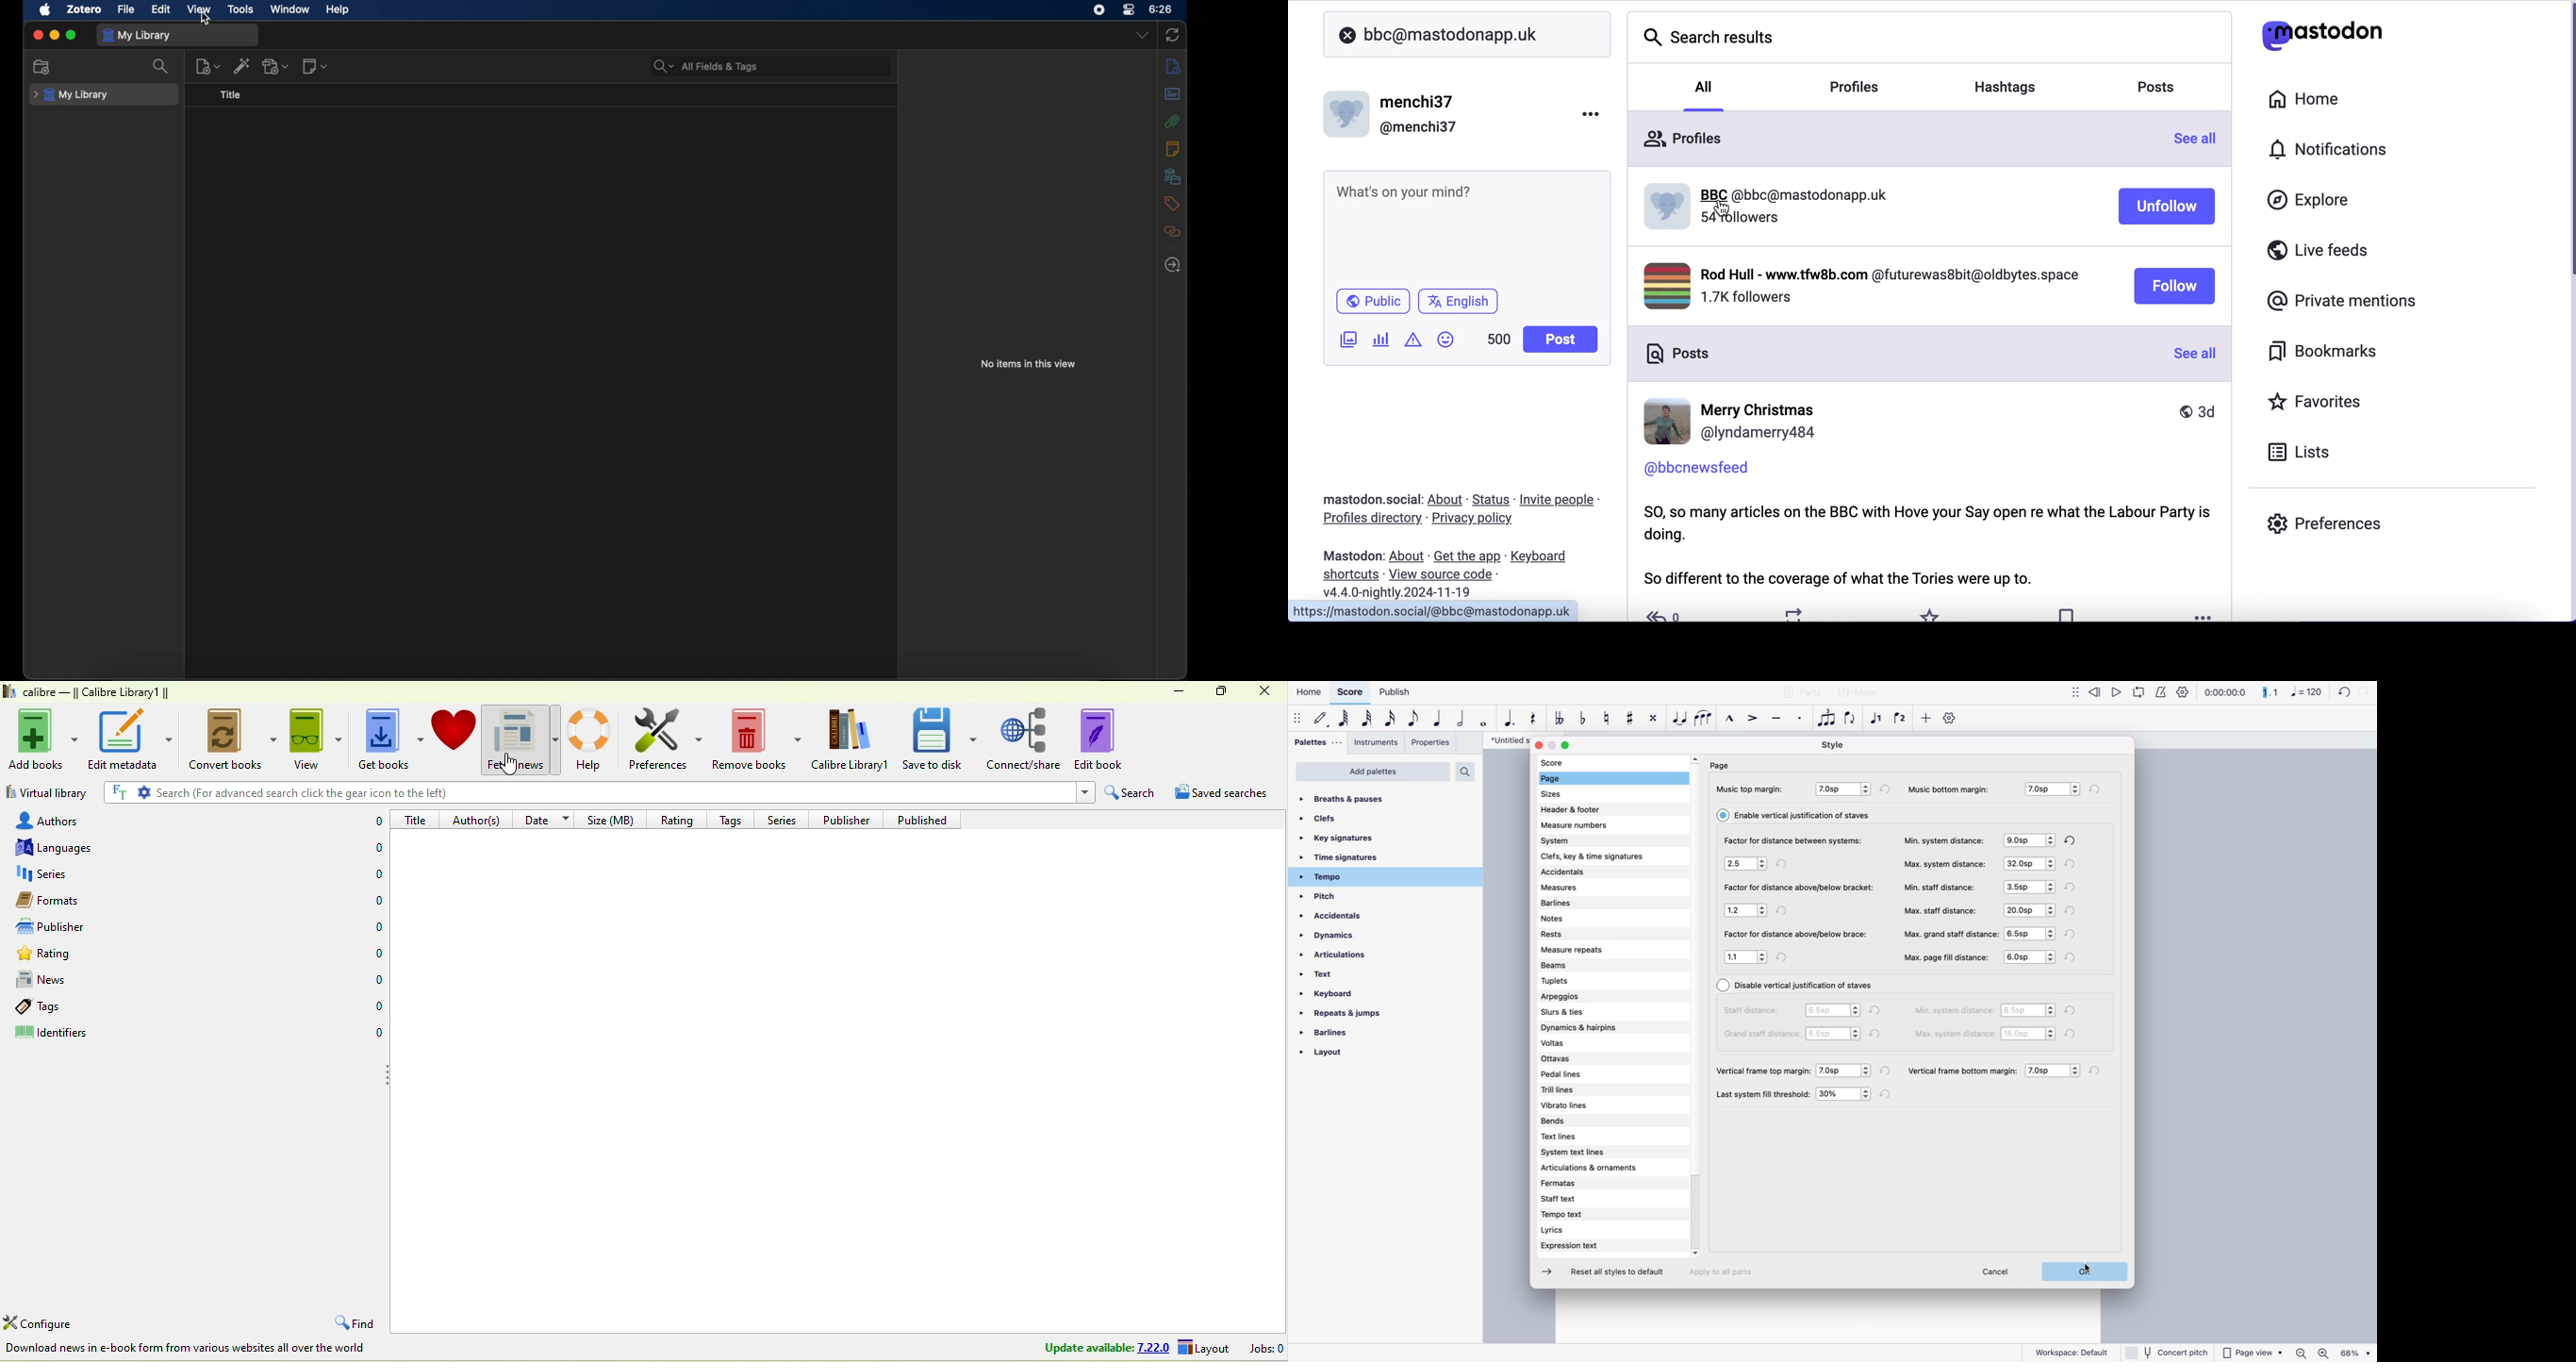 Image resolution: width=2576 pixels, height=1372 pixels. Describe the element at coordinates (1586, 1043) in the screenshot. I see `voltas` at that location.